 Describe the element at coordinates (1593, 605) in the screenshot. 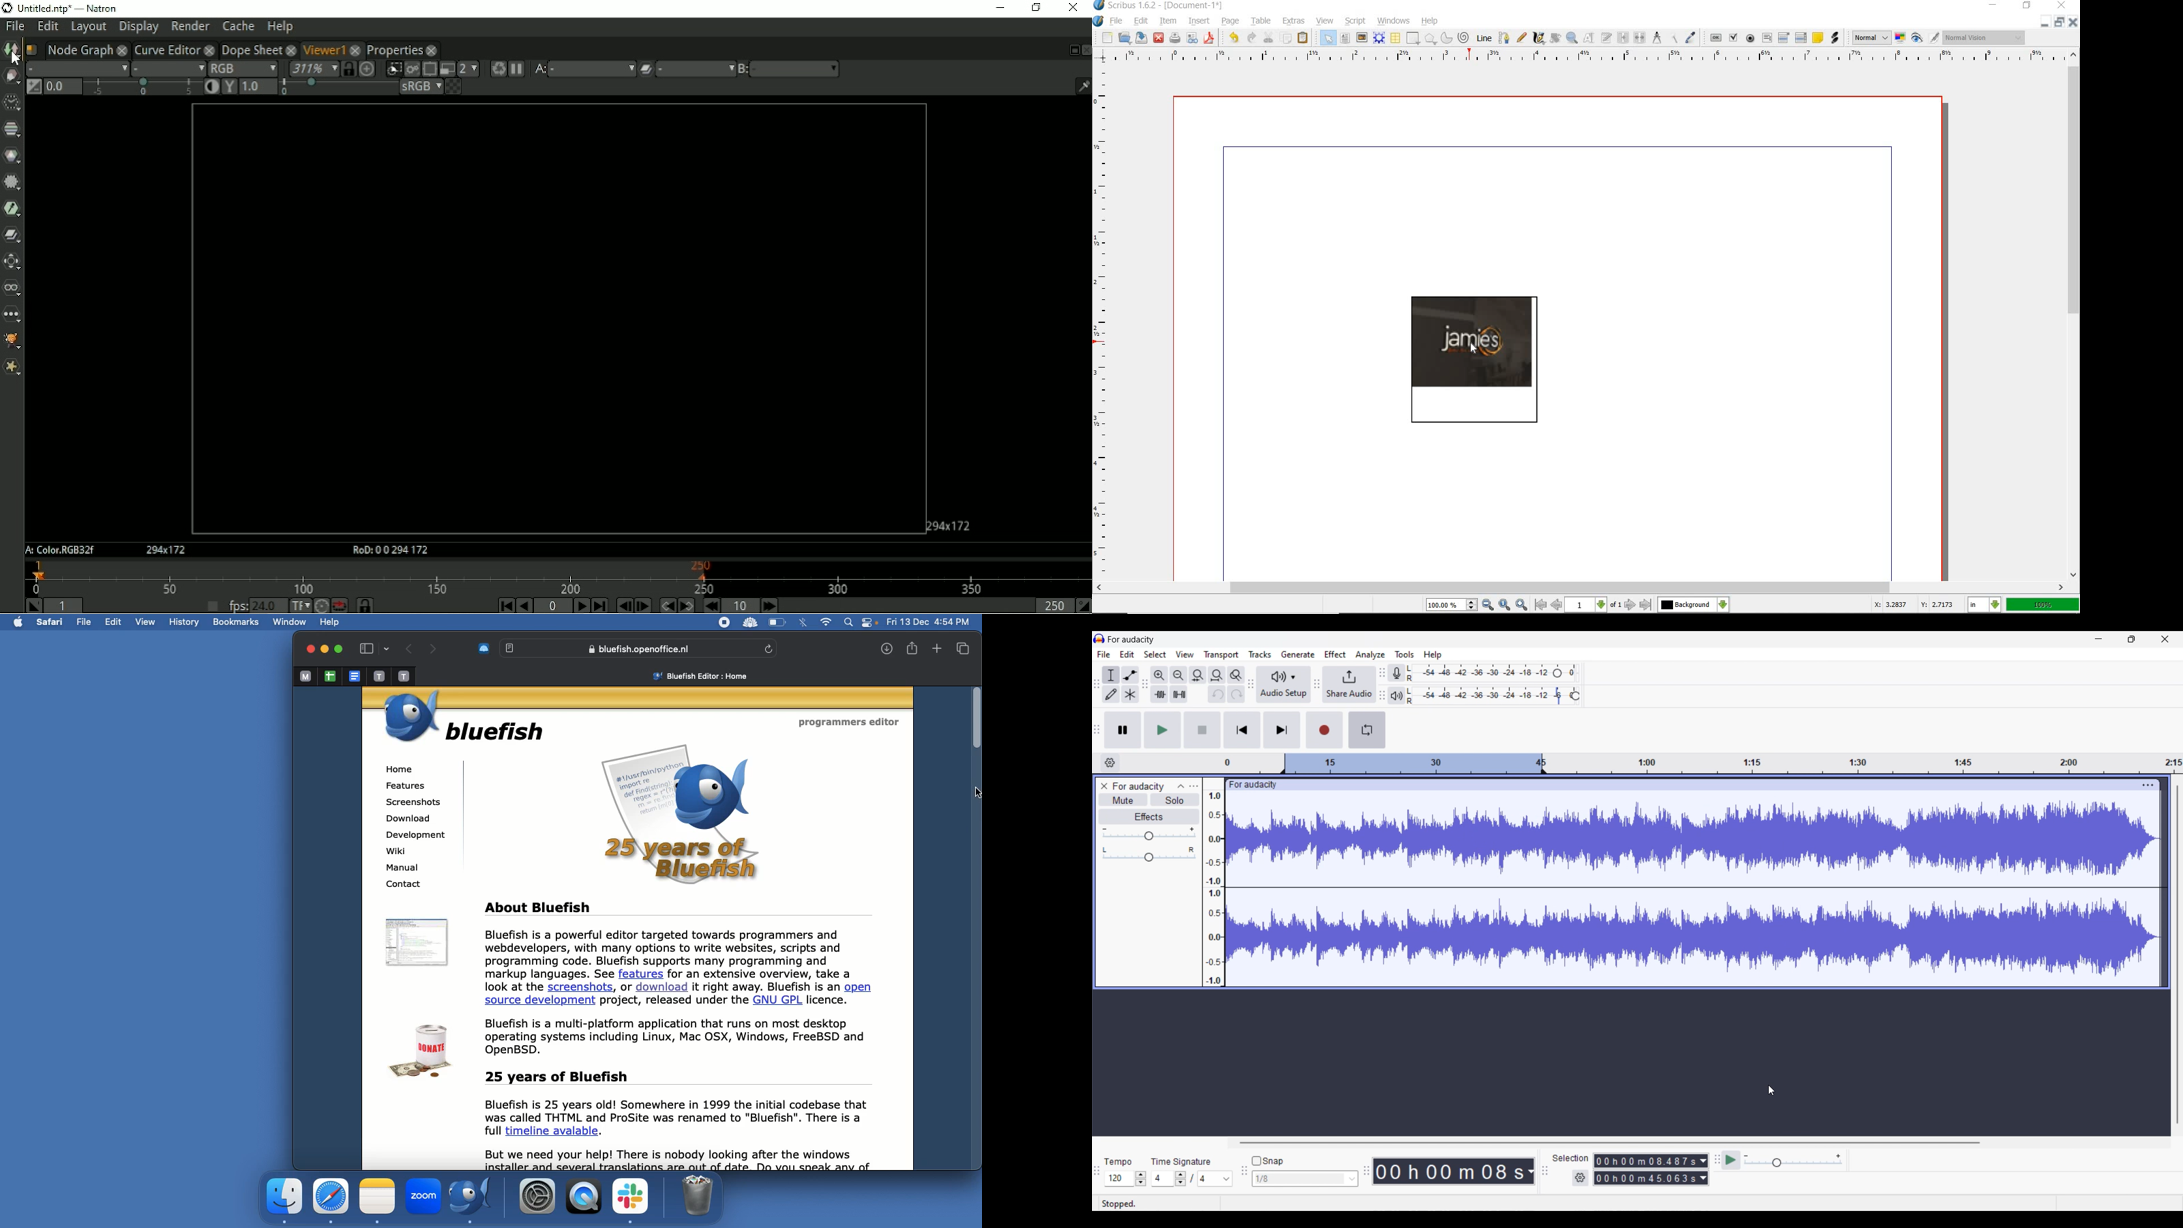

I see `move to next or previous page` at that location.